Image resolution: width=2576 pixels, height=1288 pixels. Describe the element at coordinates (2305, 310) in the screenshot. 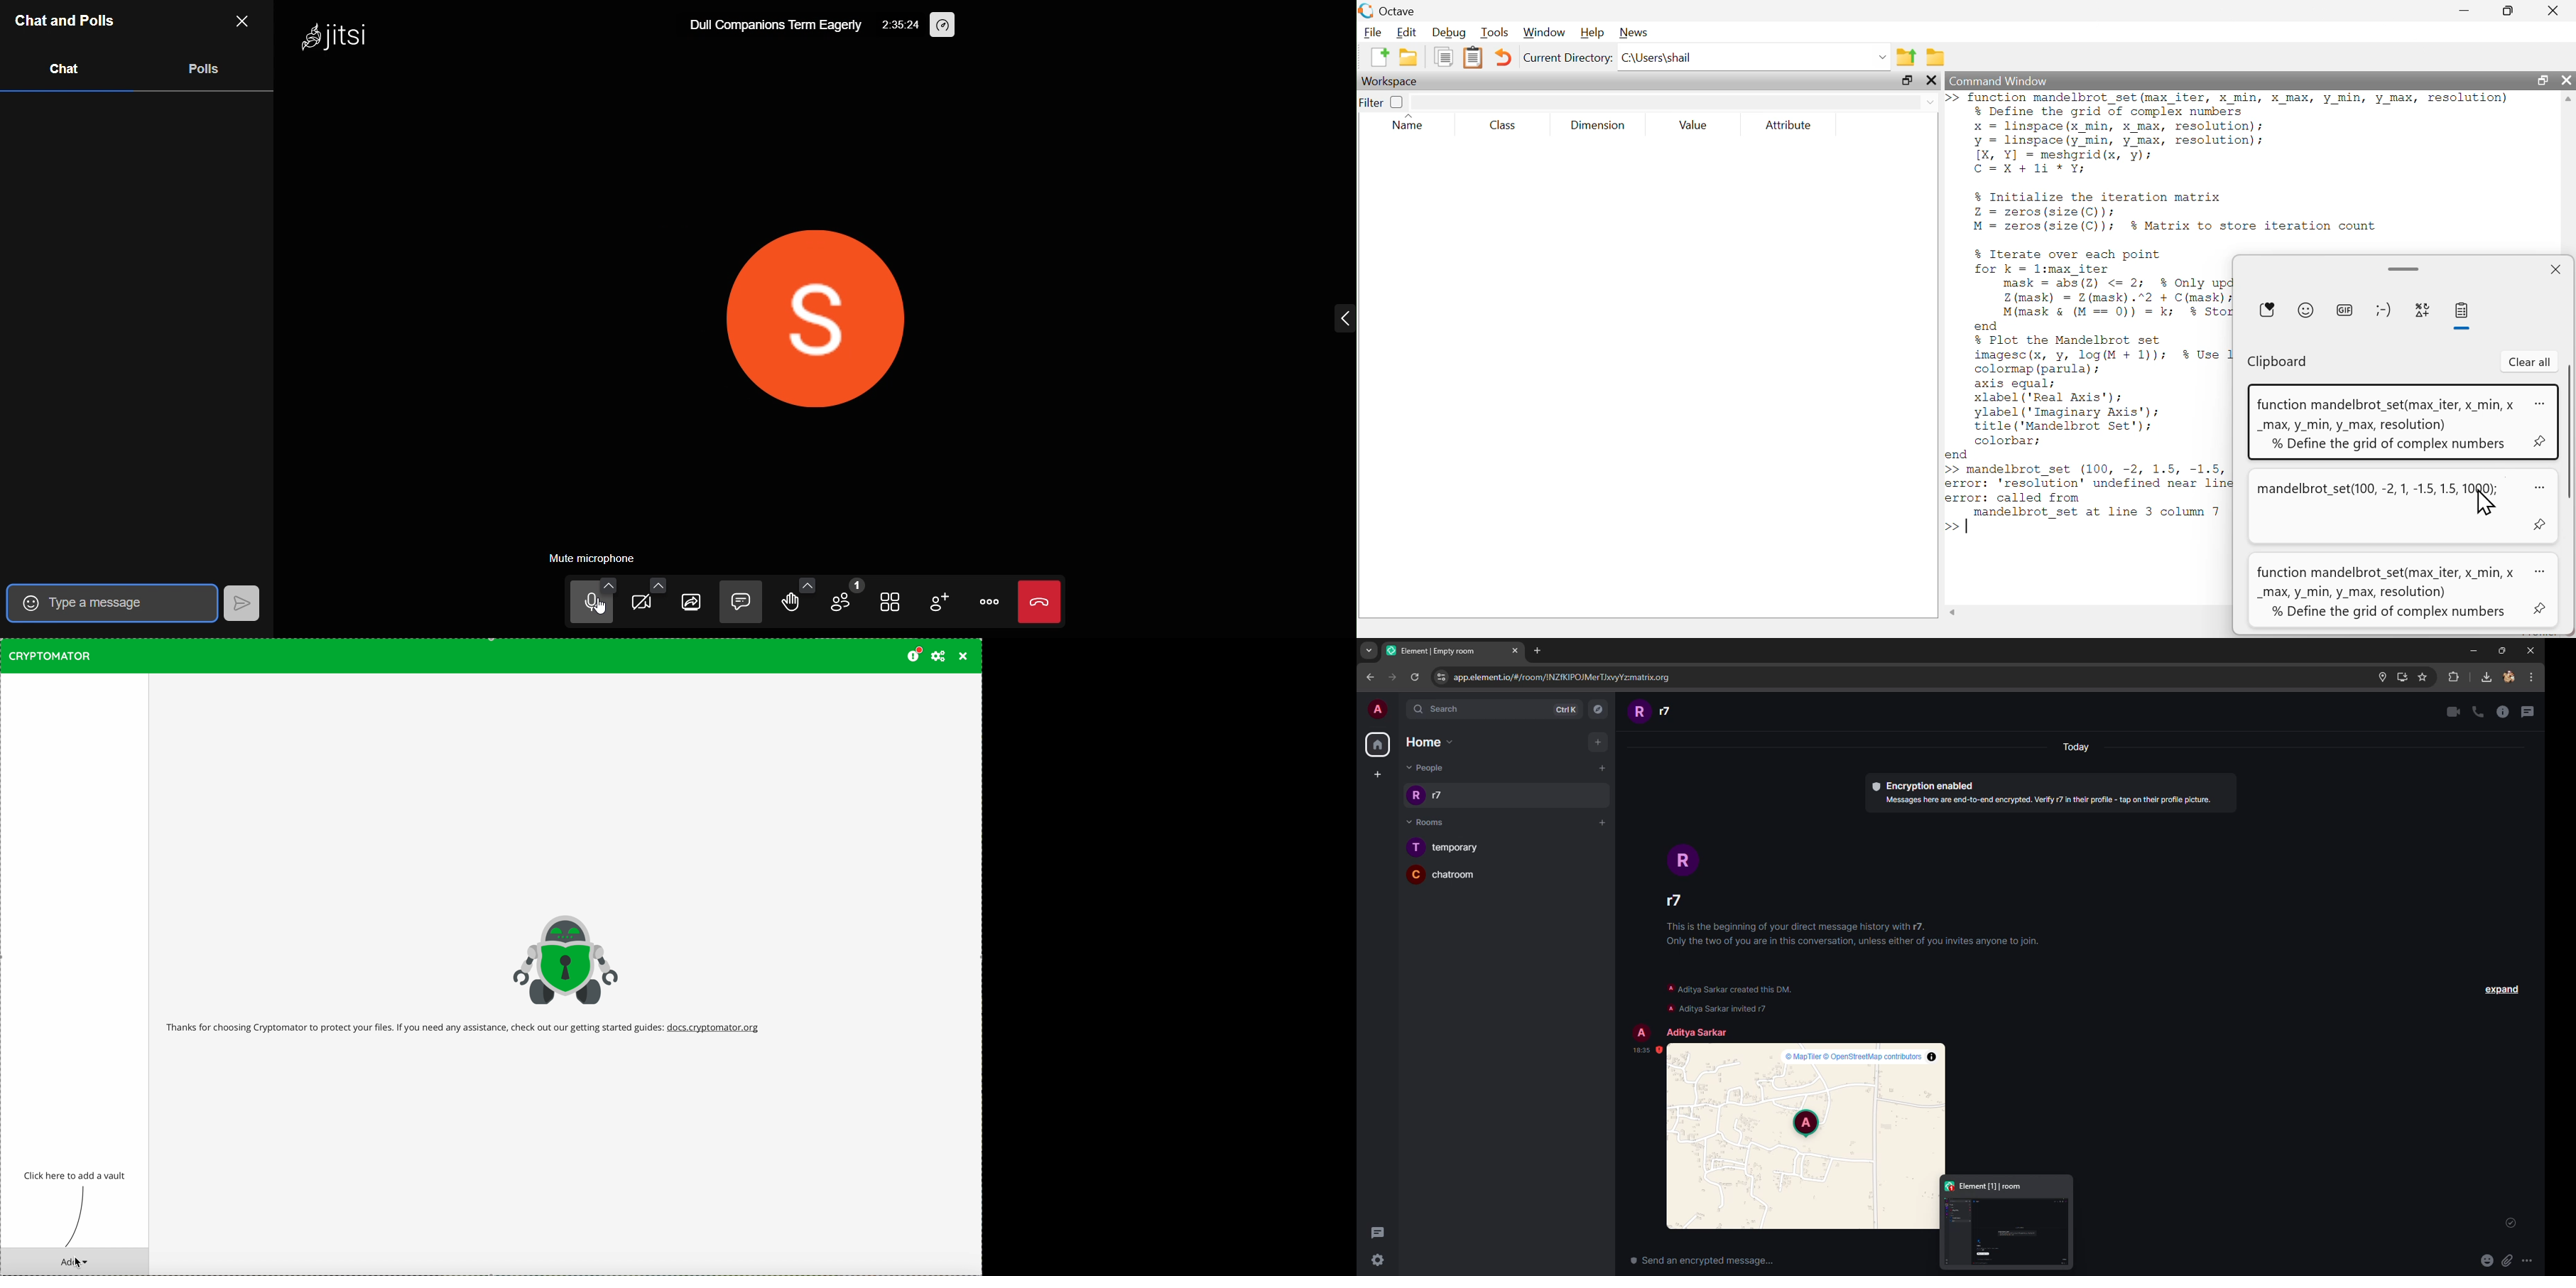

I see `Emoji` at that location.